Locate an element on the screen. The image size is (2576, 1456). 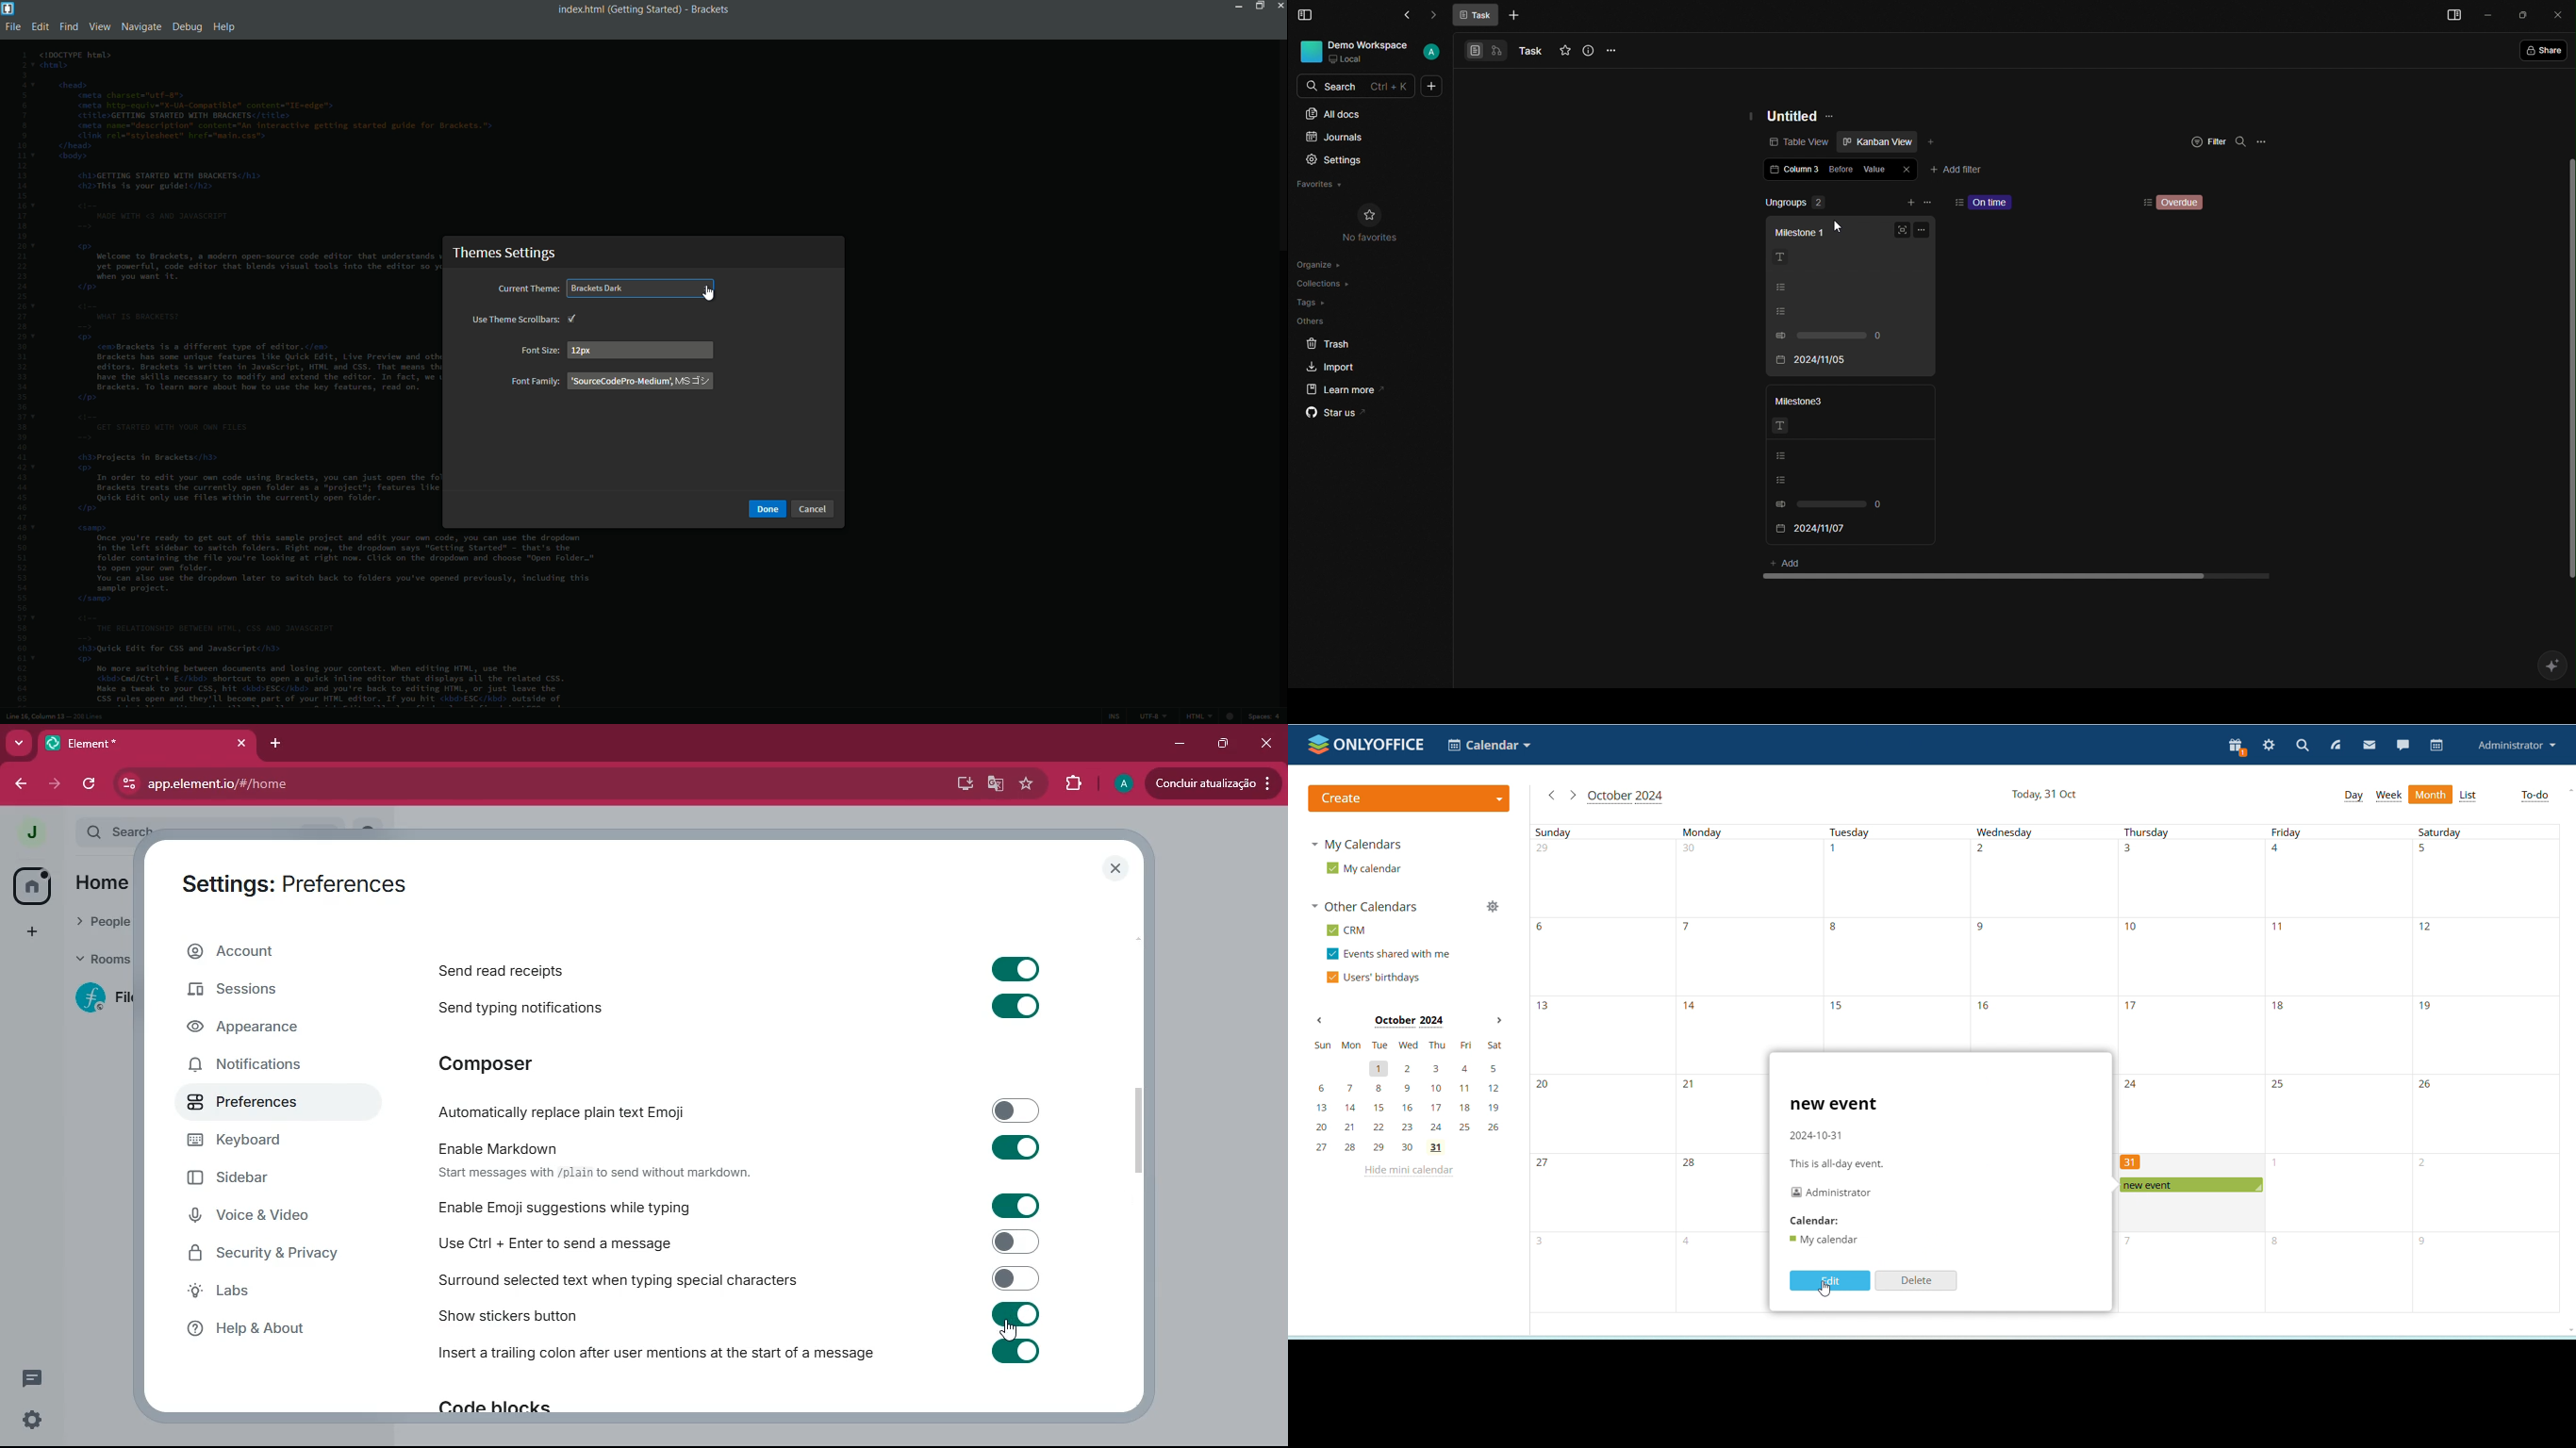
Task is located at coordinates (1476, 15).